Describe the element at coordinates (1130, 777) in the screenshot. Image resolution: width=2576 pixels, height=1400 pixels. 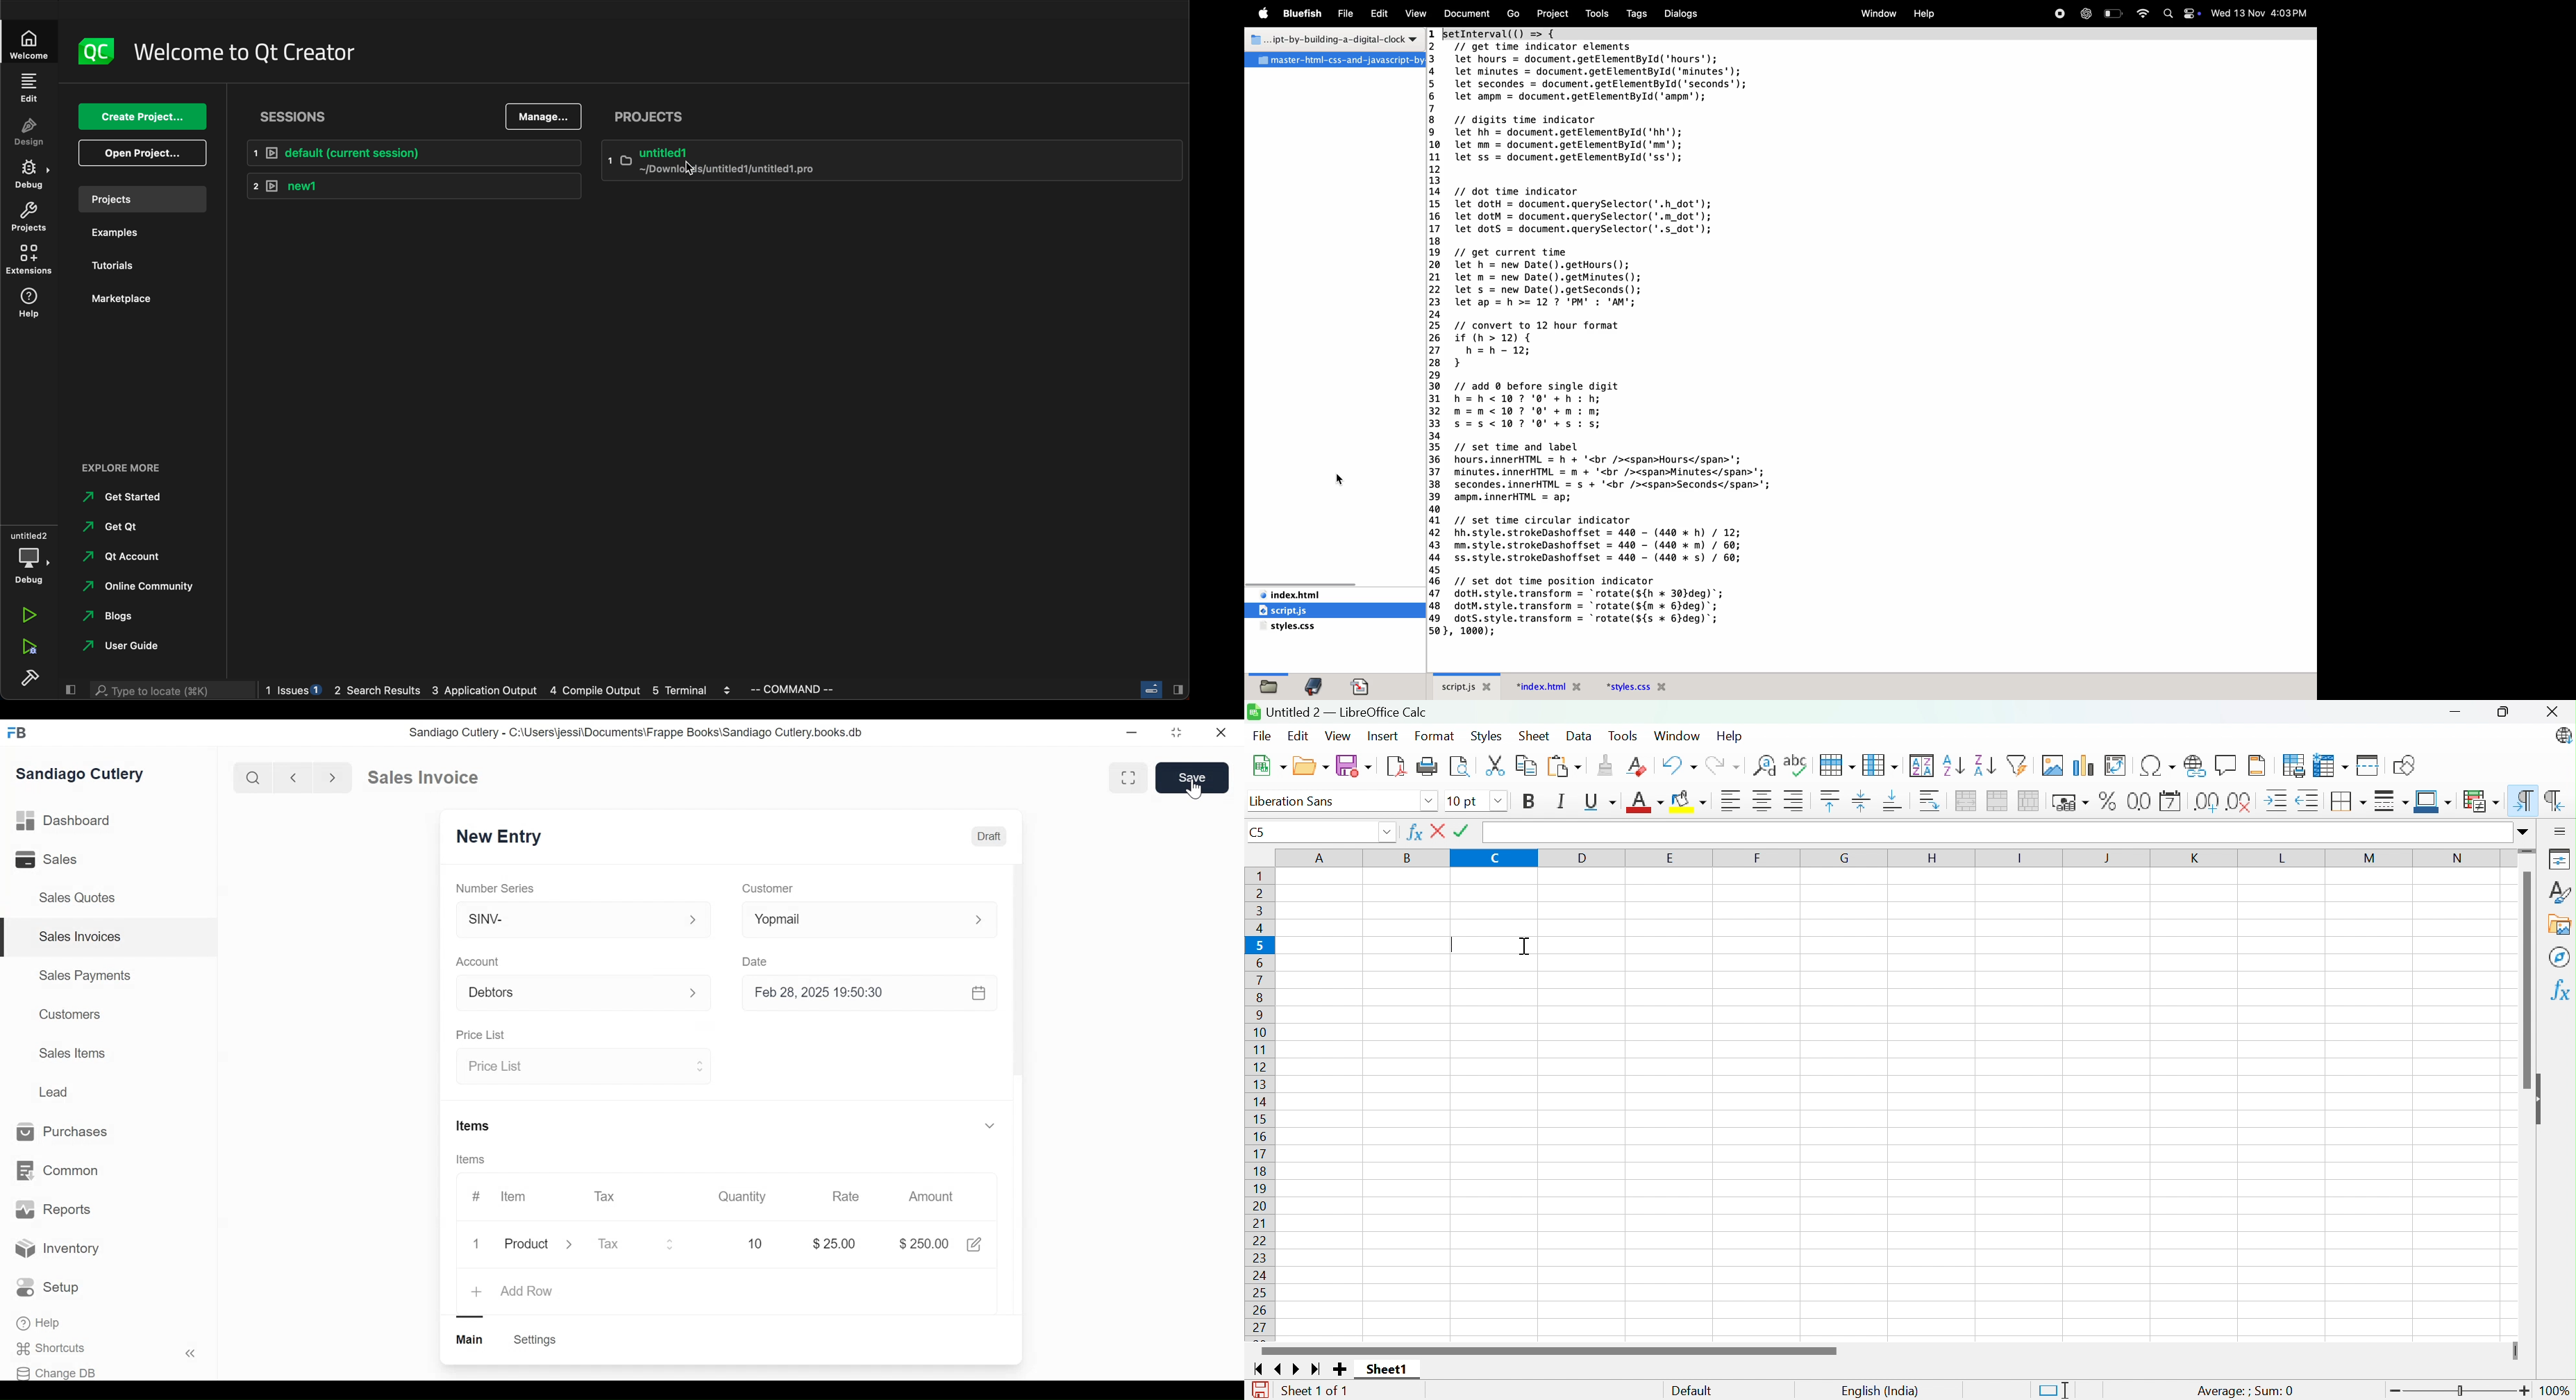
I see `fullscreen` at that location.